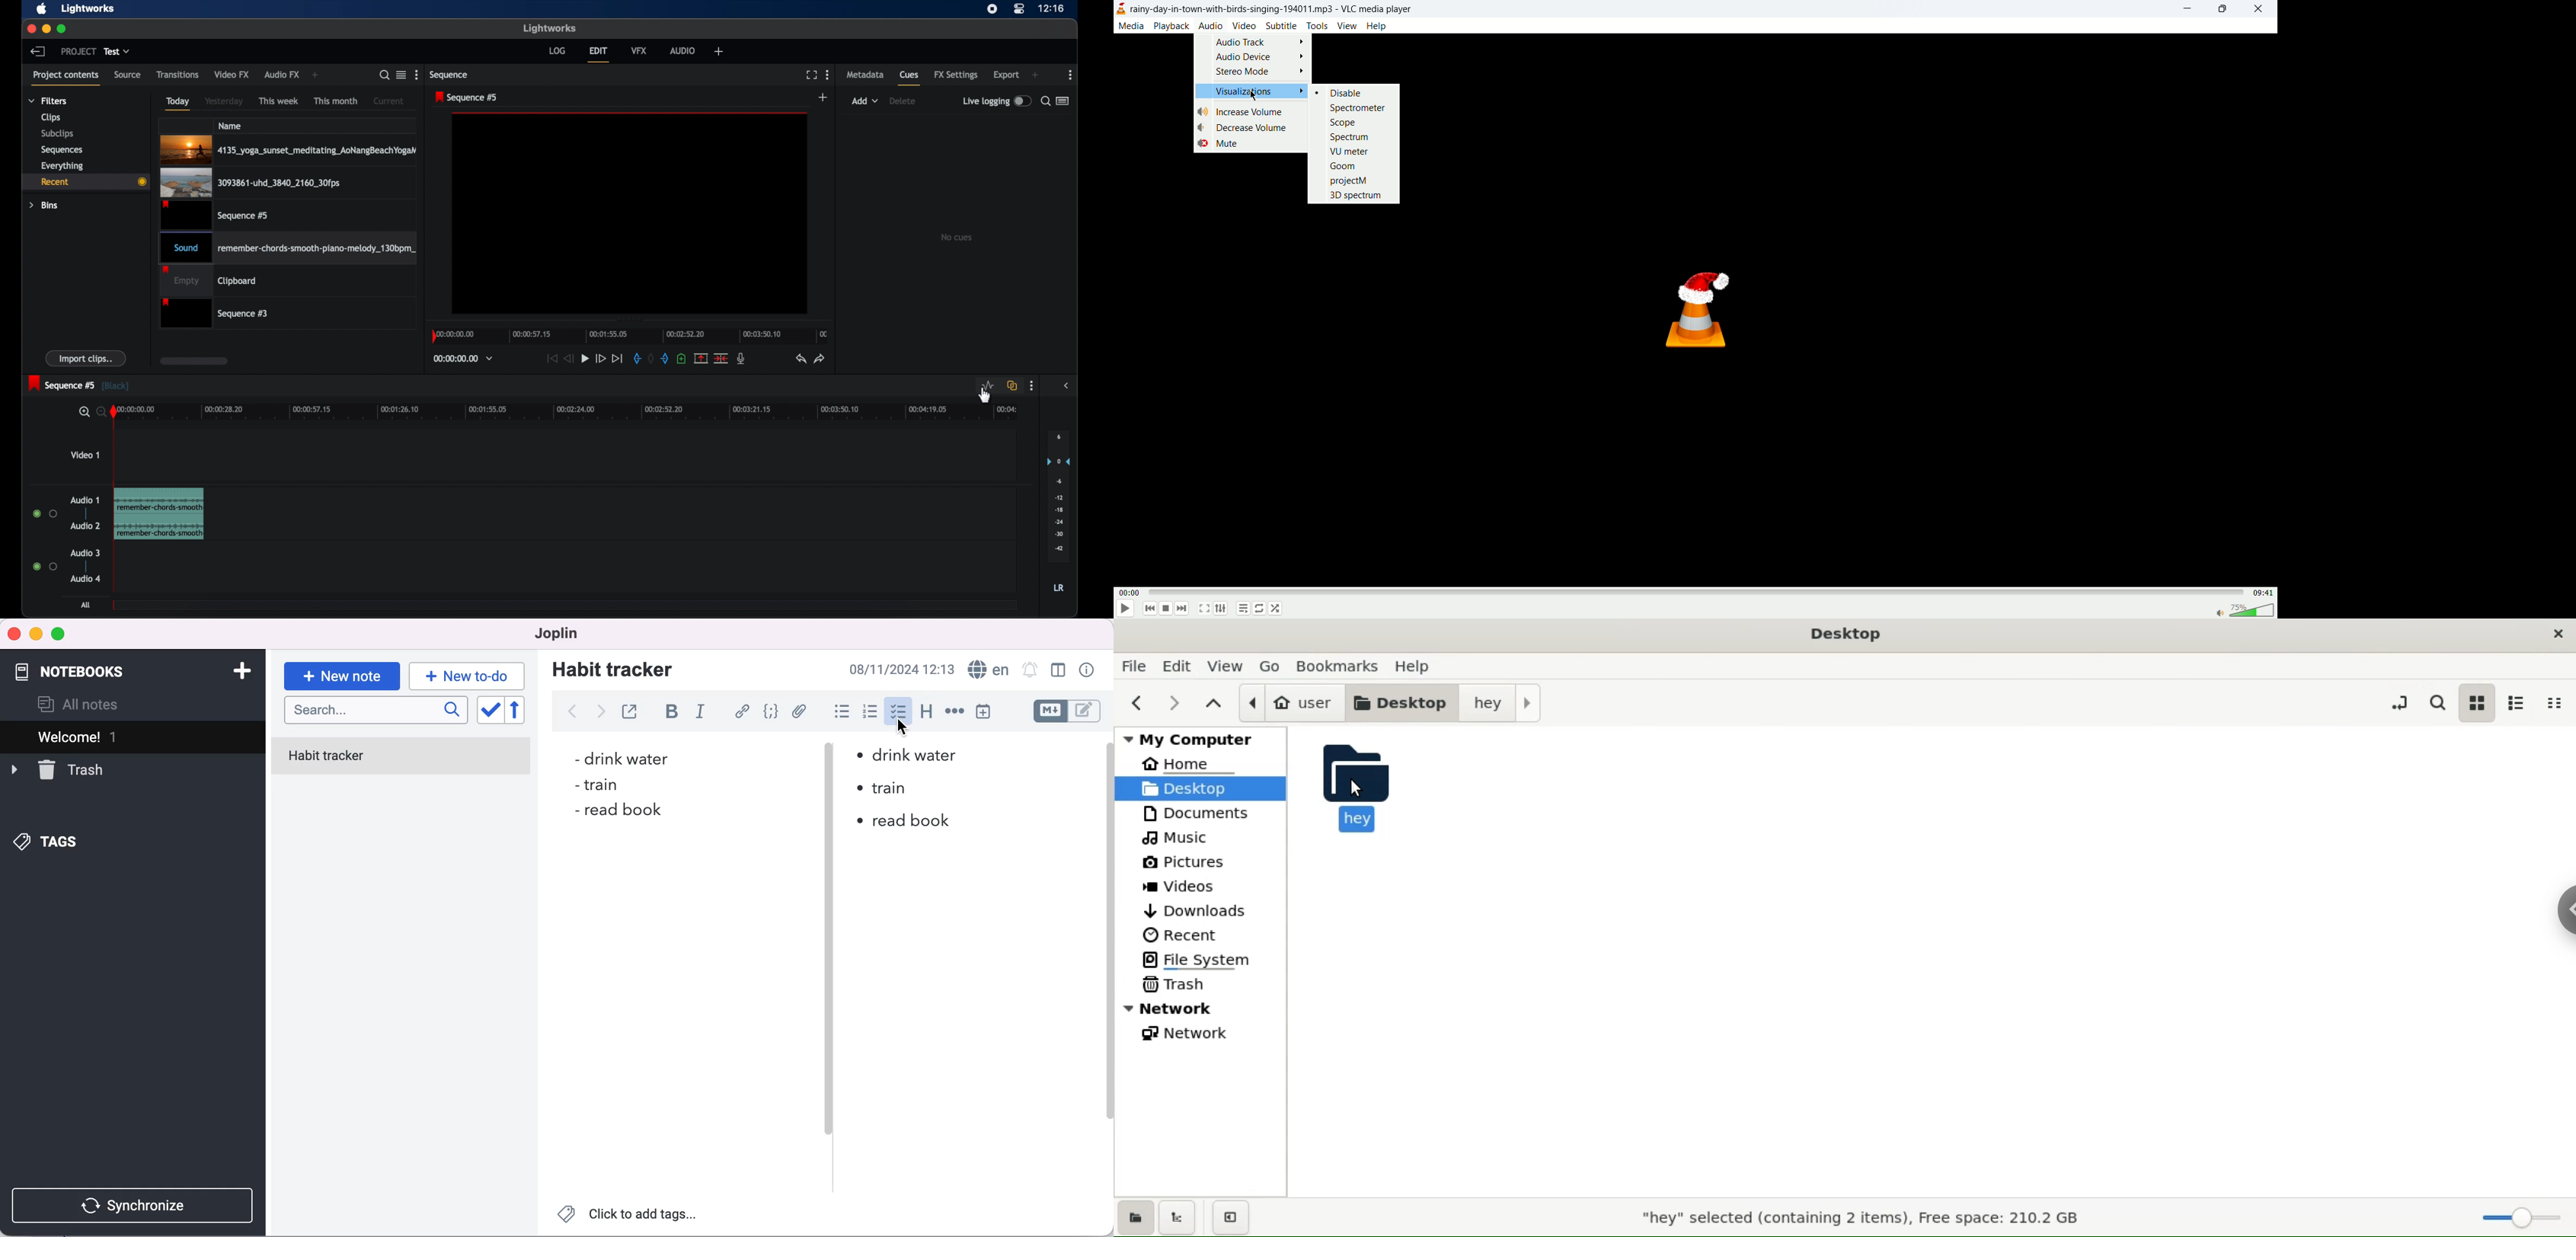 This screenshot has width=2576, height=1260. What do you see at coordinates (1358, 789) in the screenshot?
I see `cursor` at bounding box center [1358, 789].